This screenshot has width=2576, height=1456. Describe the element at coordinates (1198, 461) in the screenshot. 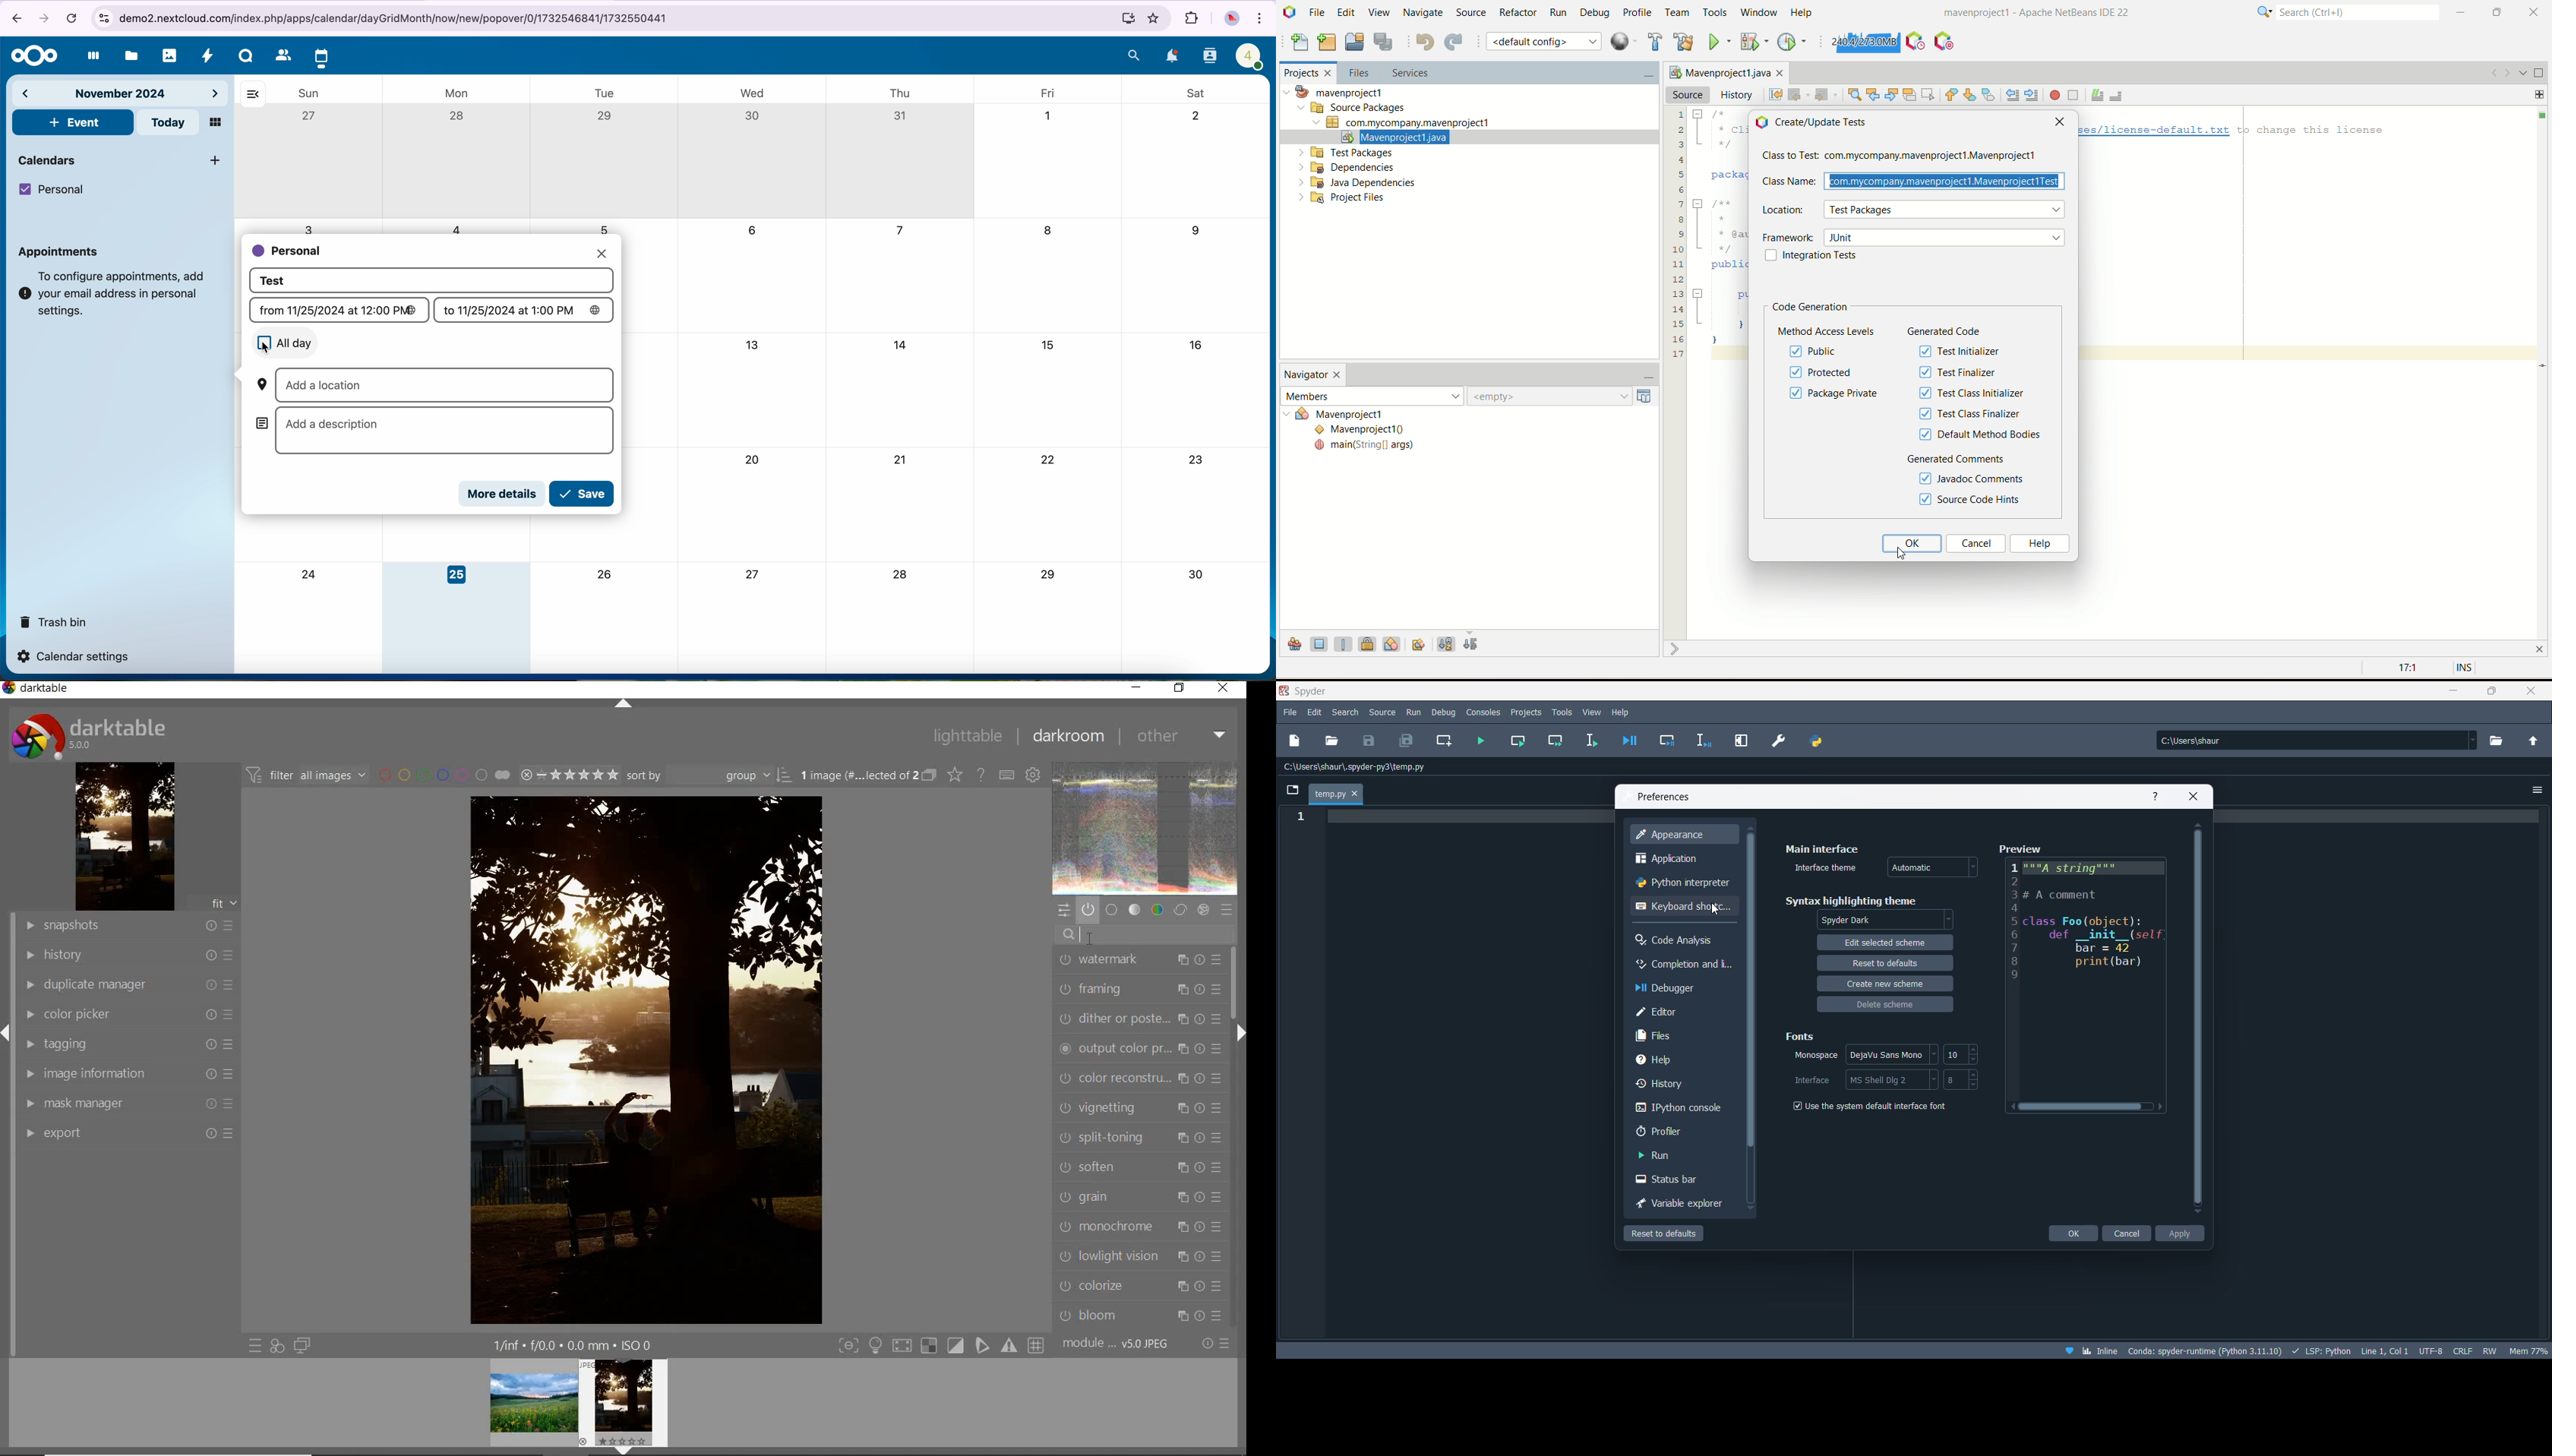

I see `23` at that location.